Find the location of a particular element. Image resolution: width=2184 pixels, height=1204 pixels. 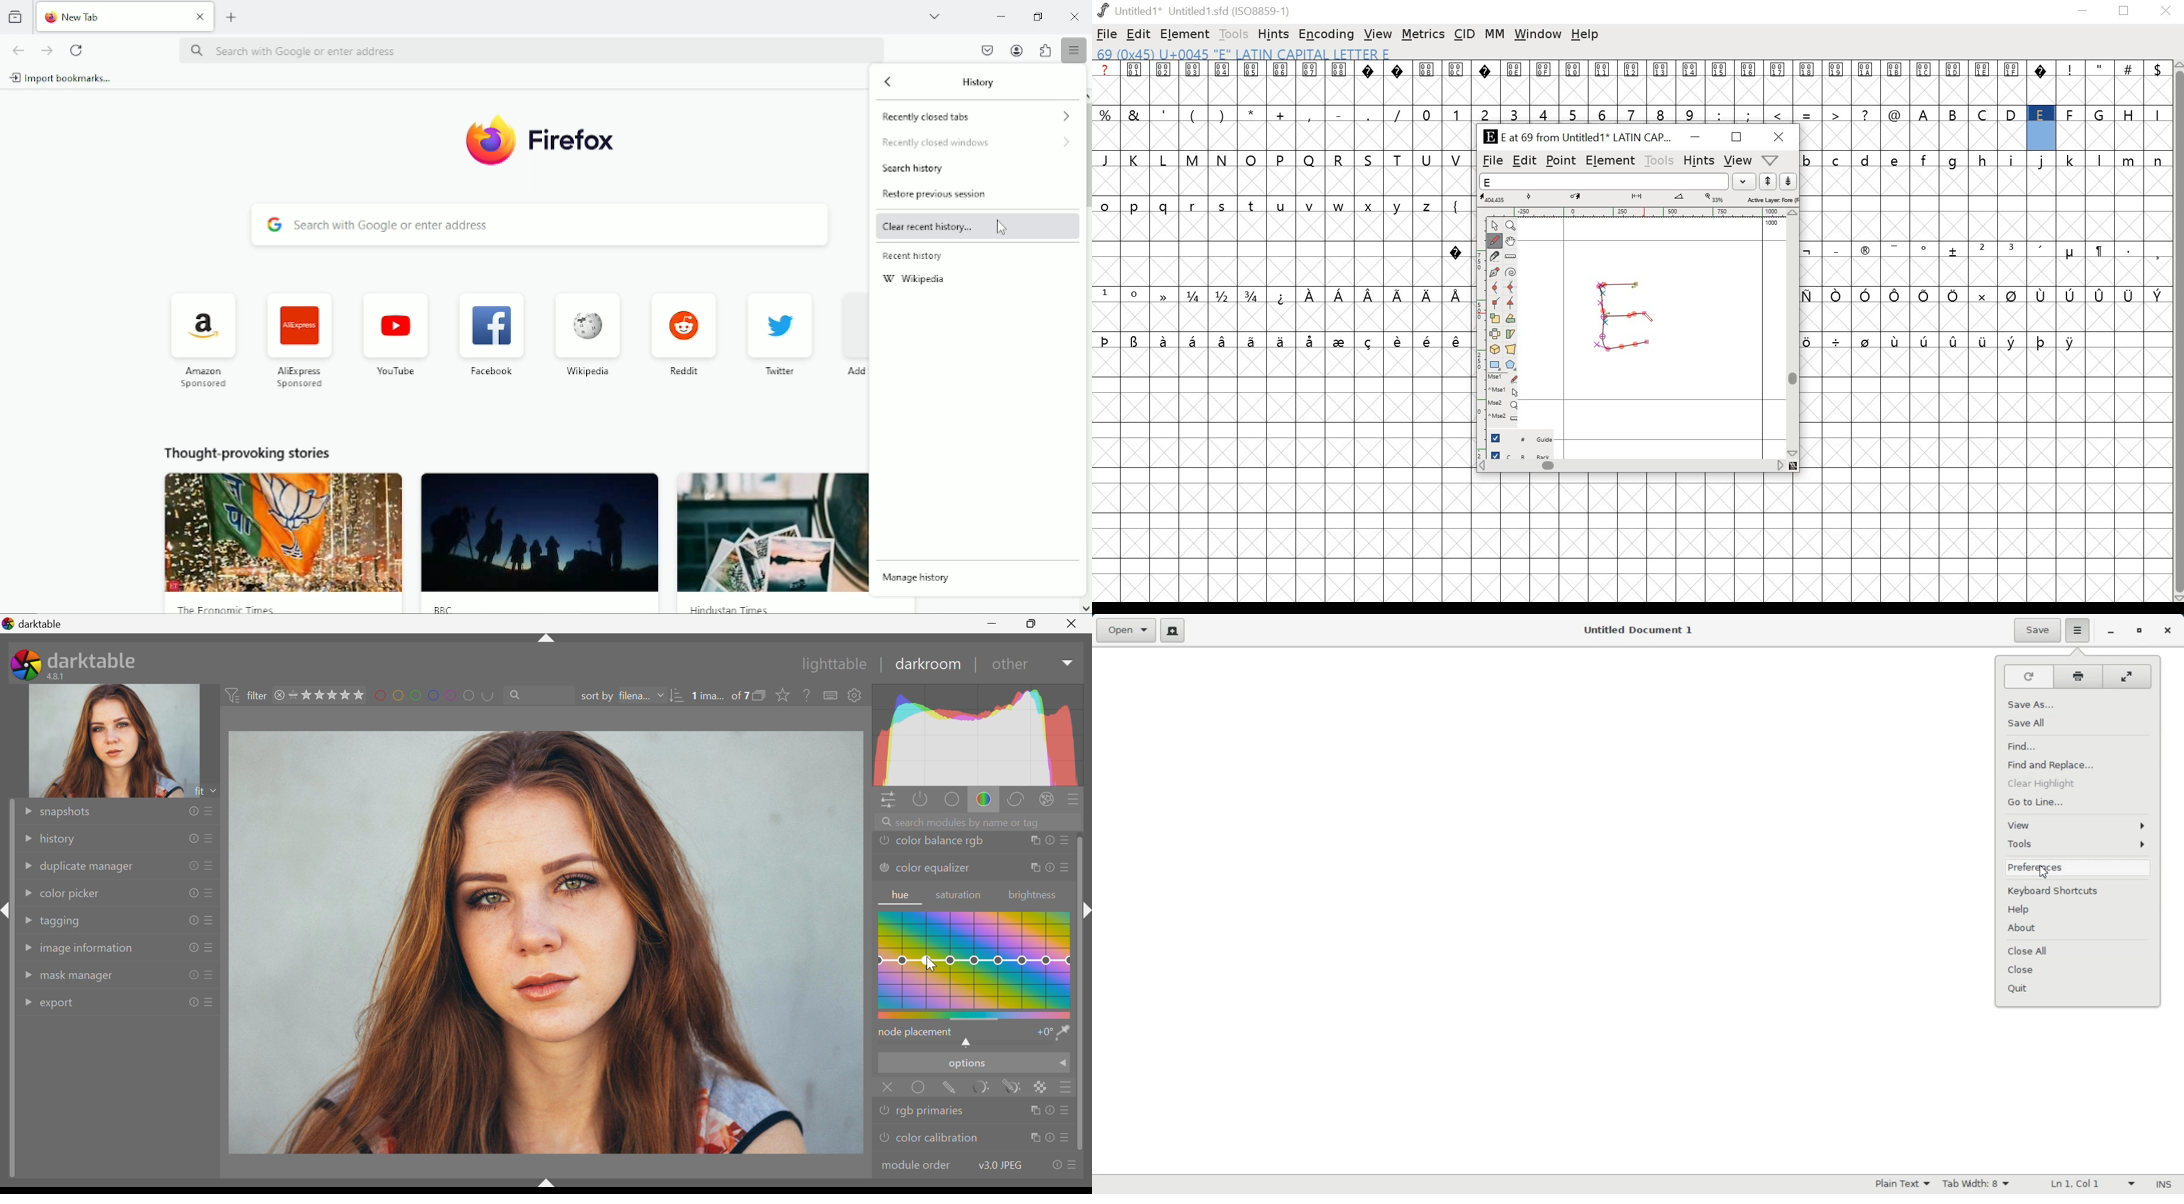

color balance rgb is located at coordinates (941, 842).